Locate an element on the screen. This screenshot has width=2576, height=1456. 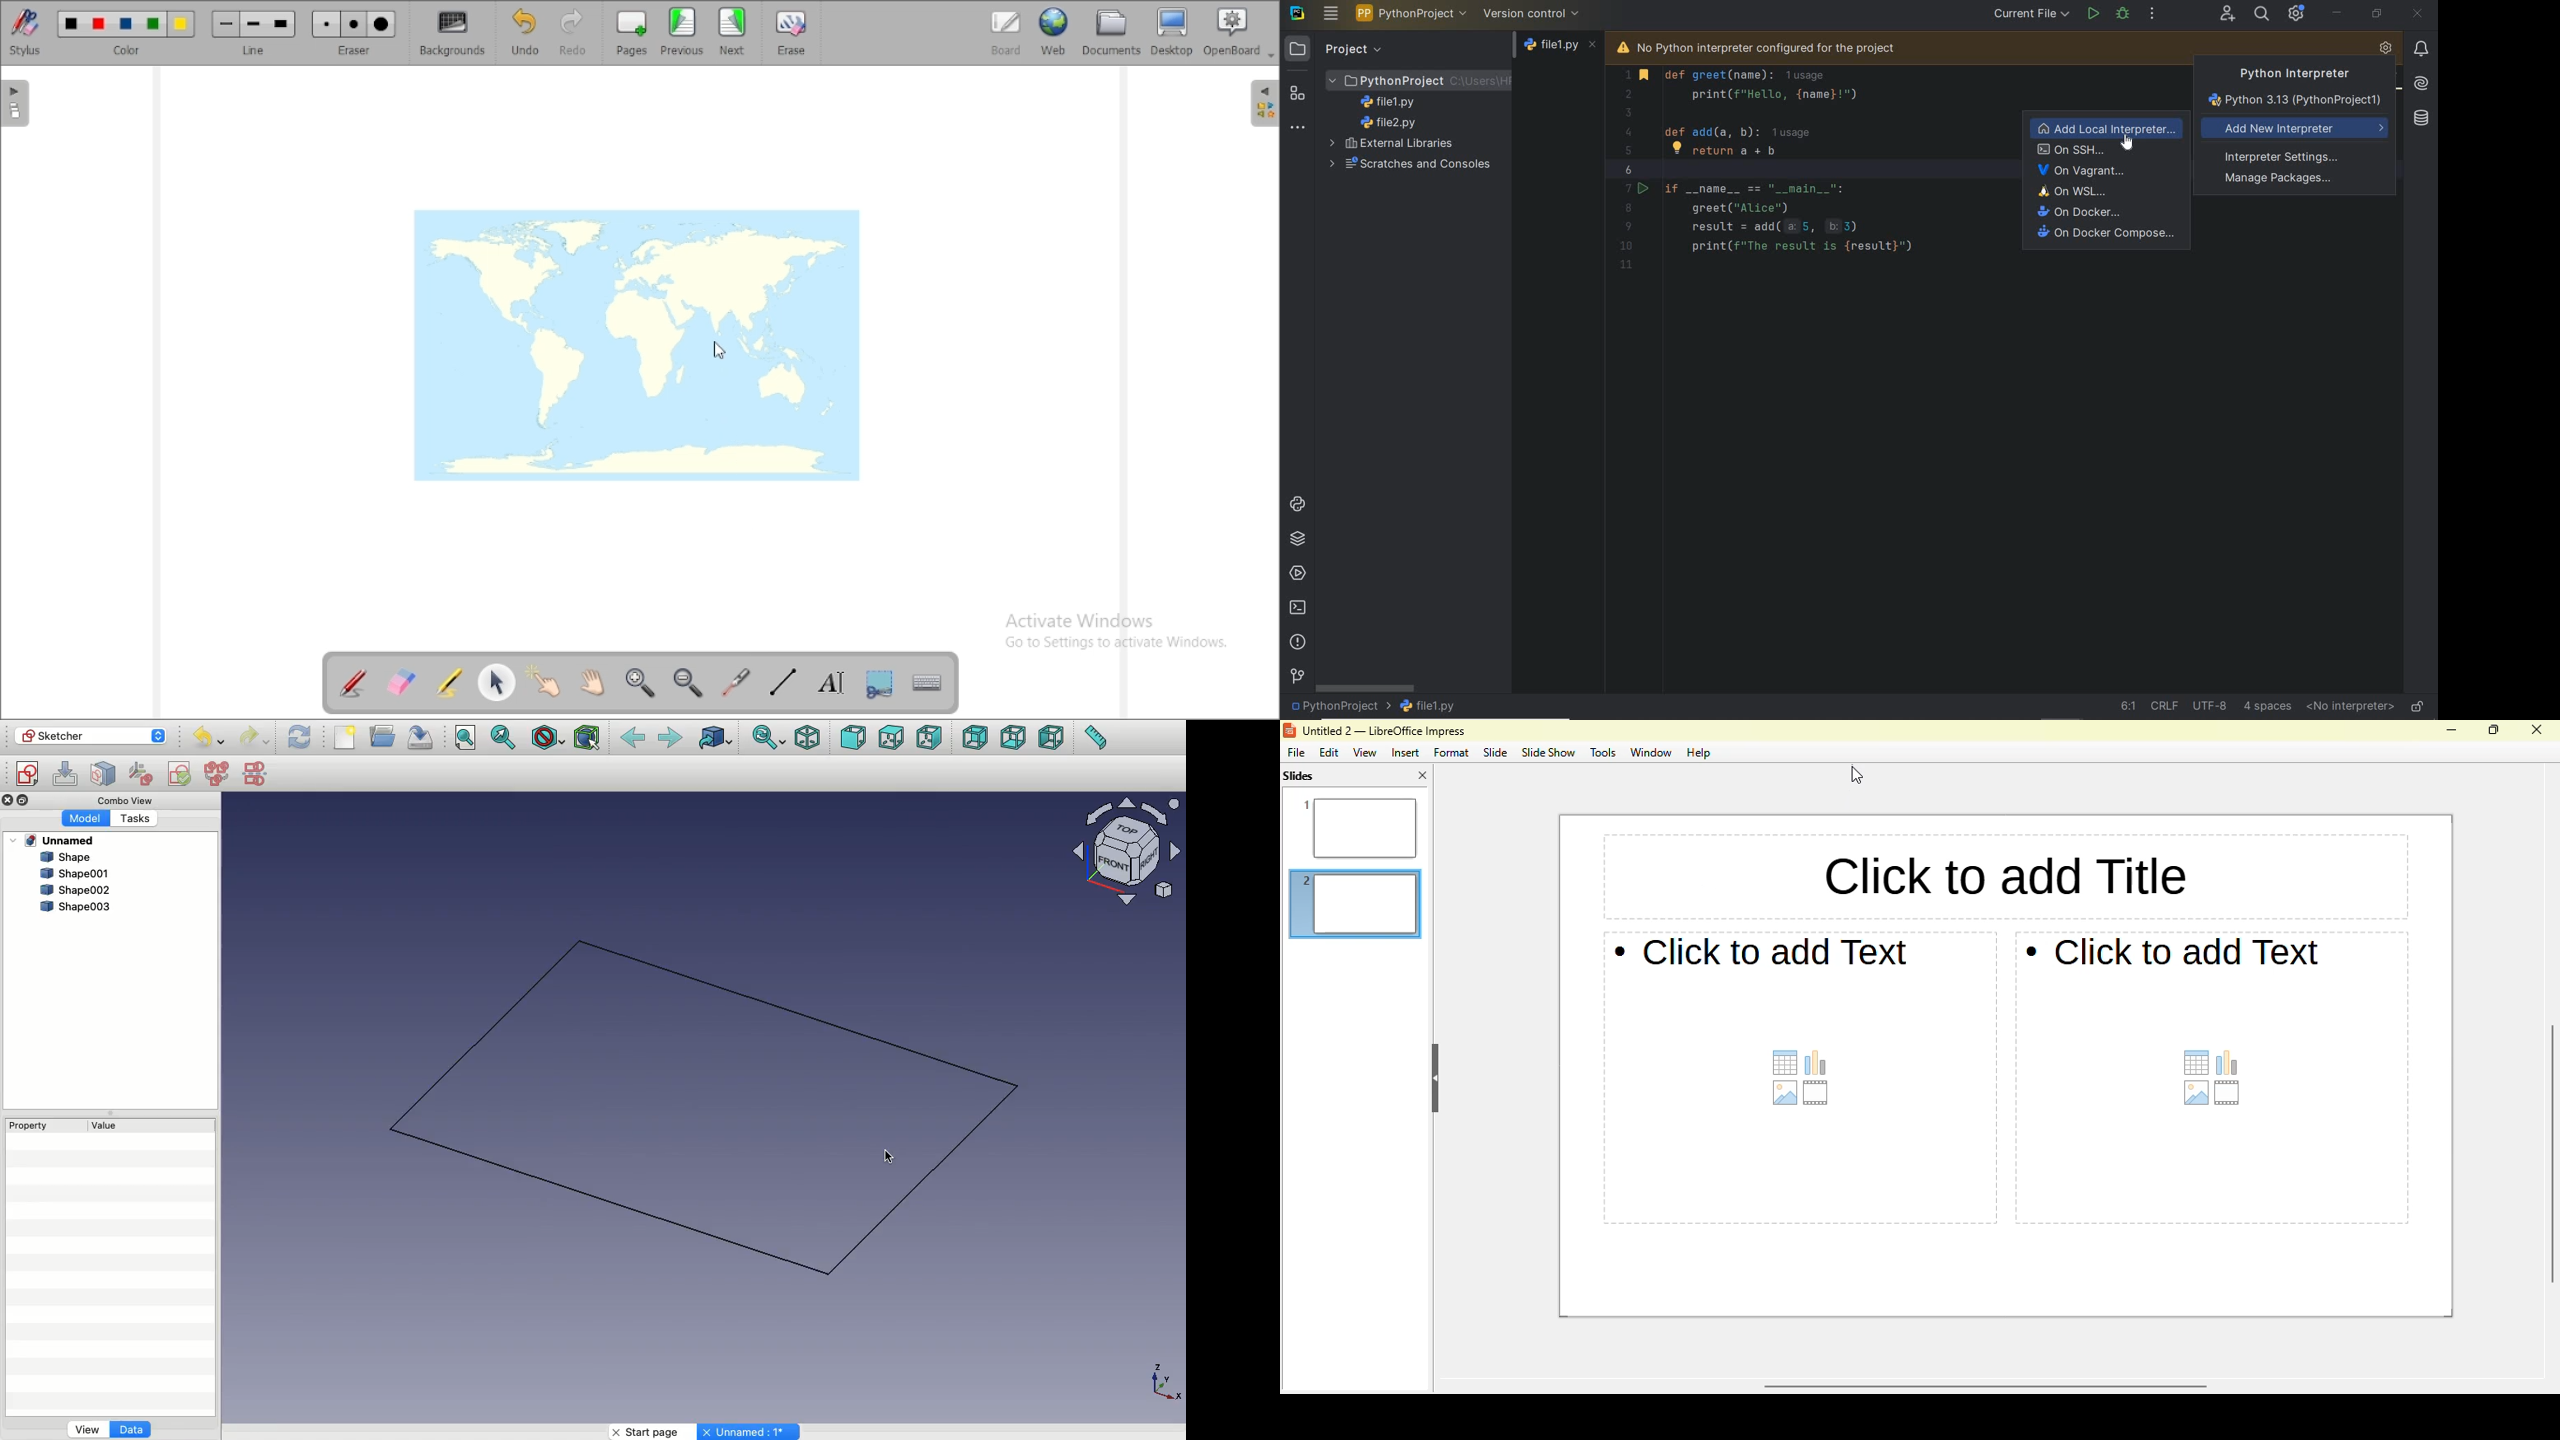
openboard is located at coordinates (1234, 32).